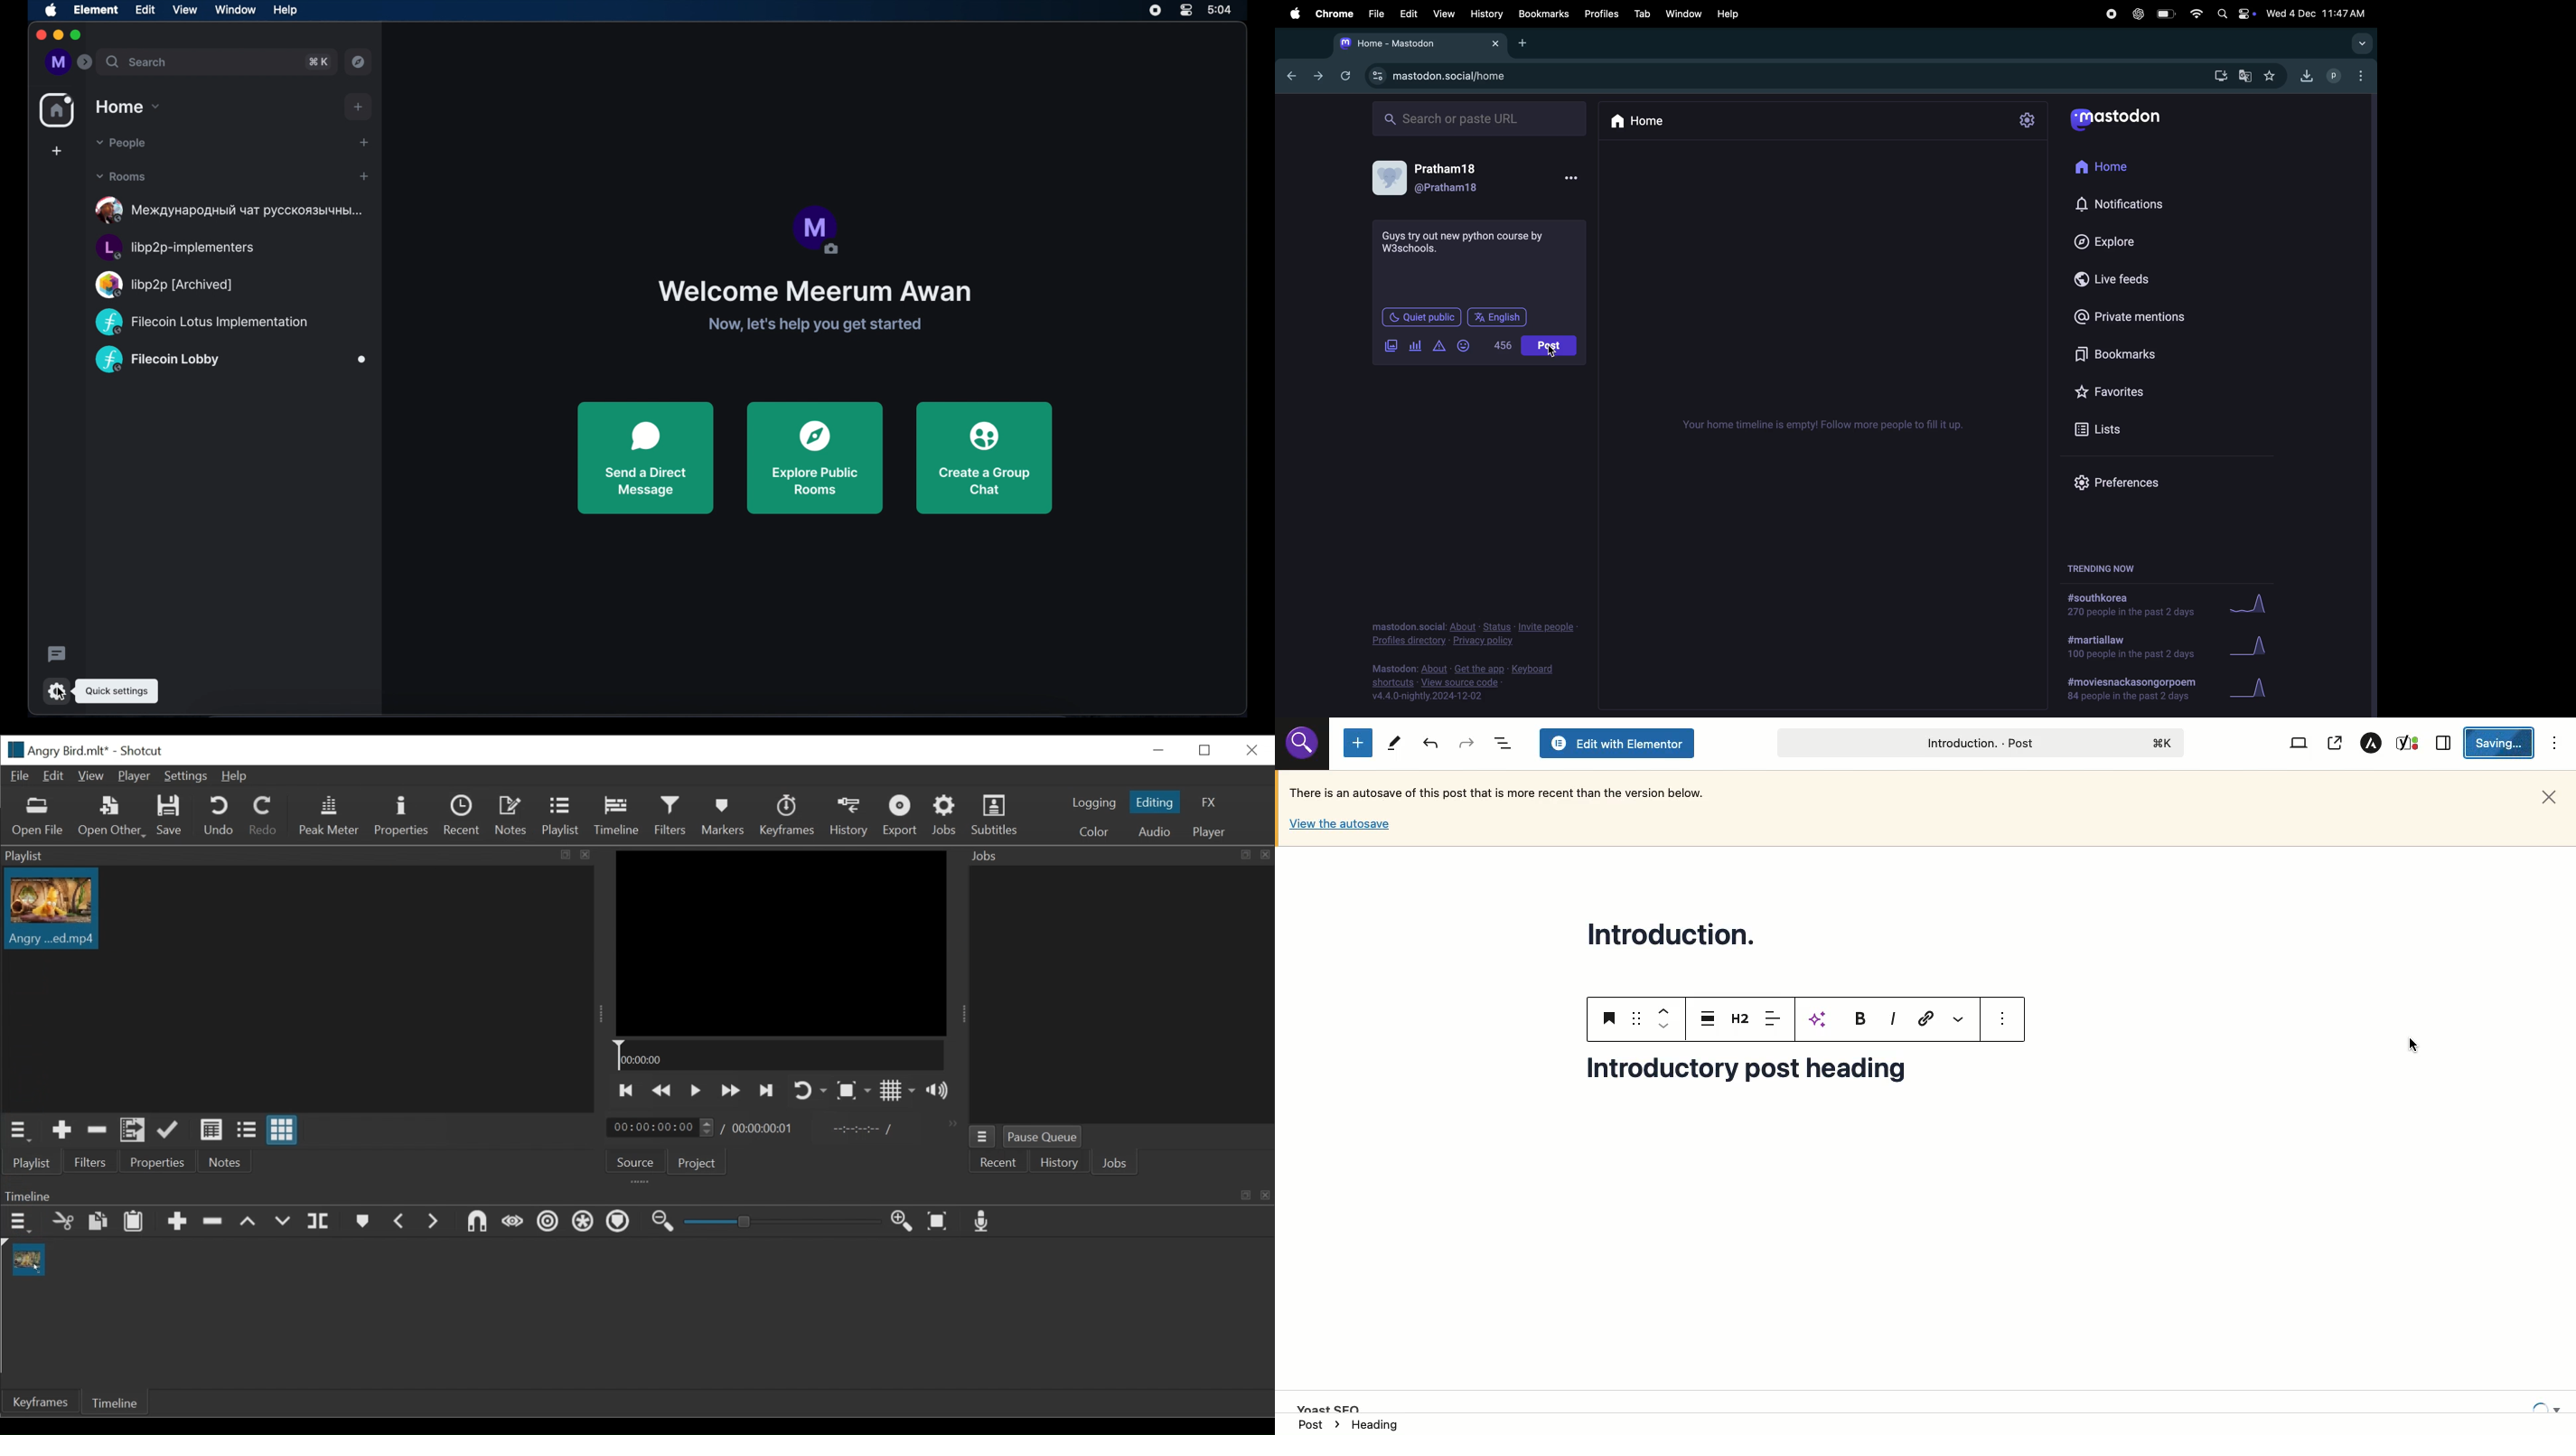 This screenshot has height=1456, width=2576. I want to click on add, so click(1526, 43).